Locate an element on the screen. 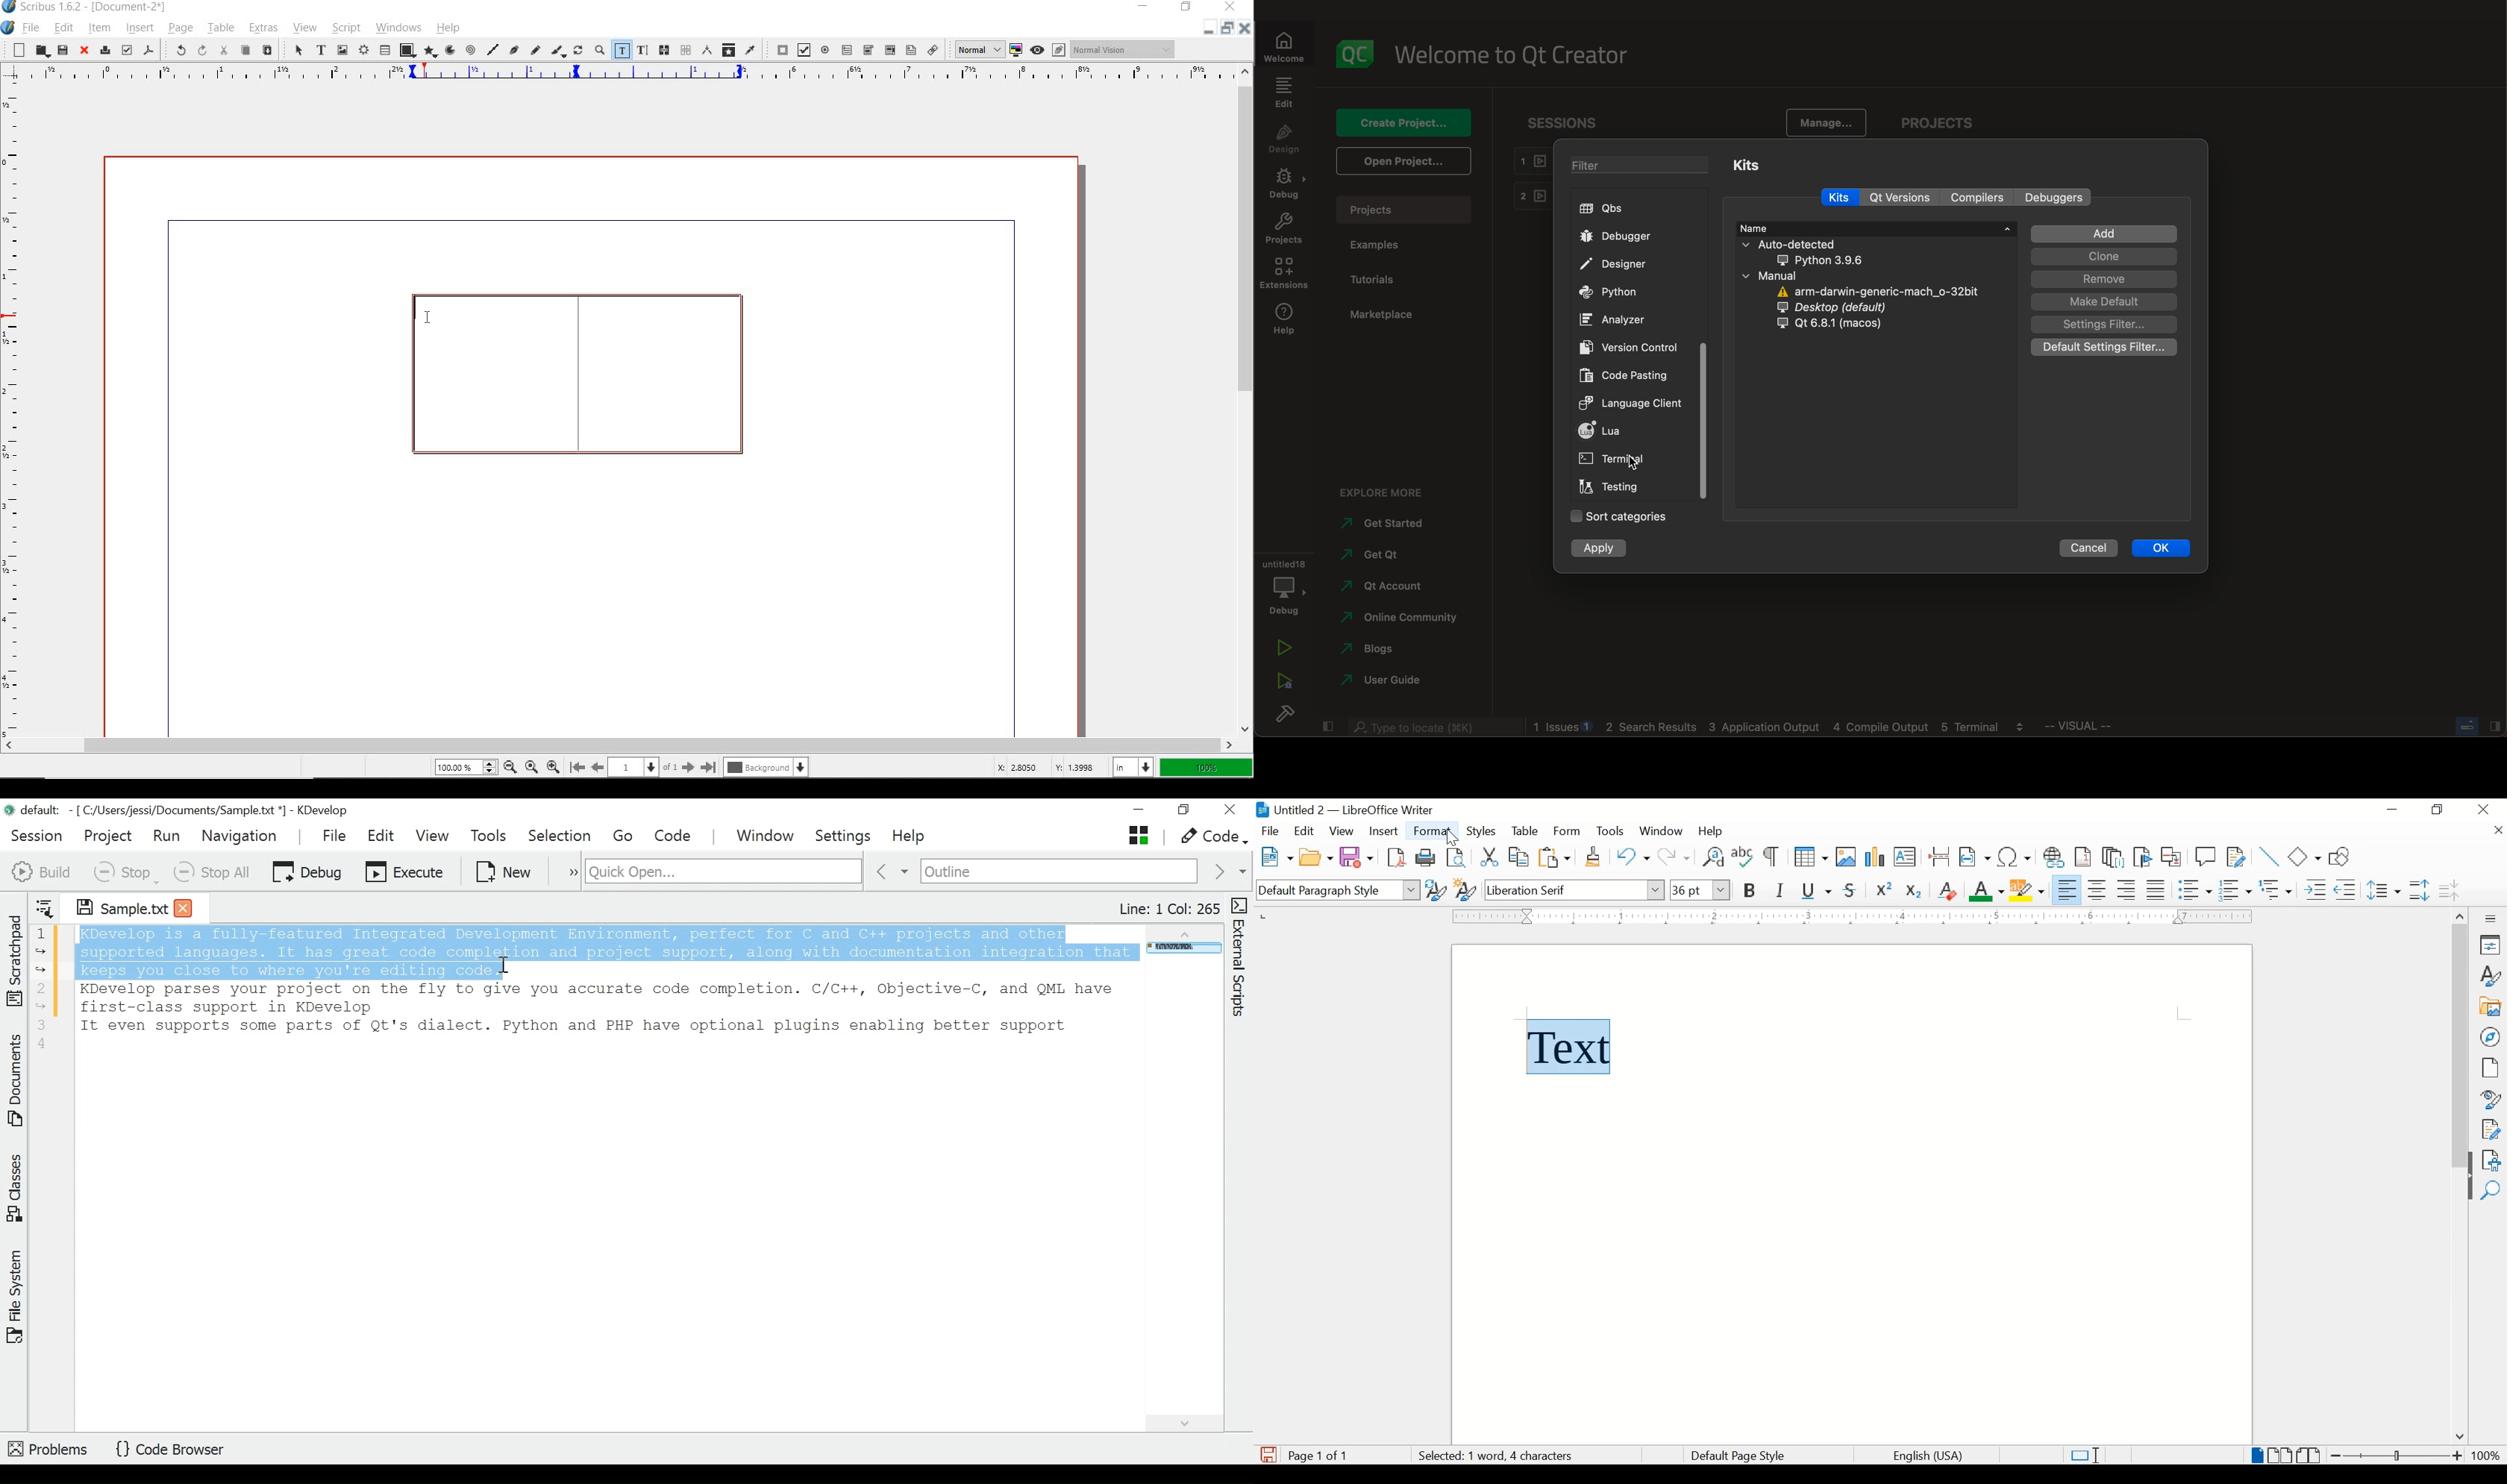 This screenshot has height=1484, width=2520. insert image is located at coordinates (1846, 857).